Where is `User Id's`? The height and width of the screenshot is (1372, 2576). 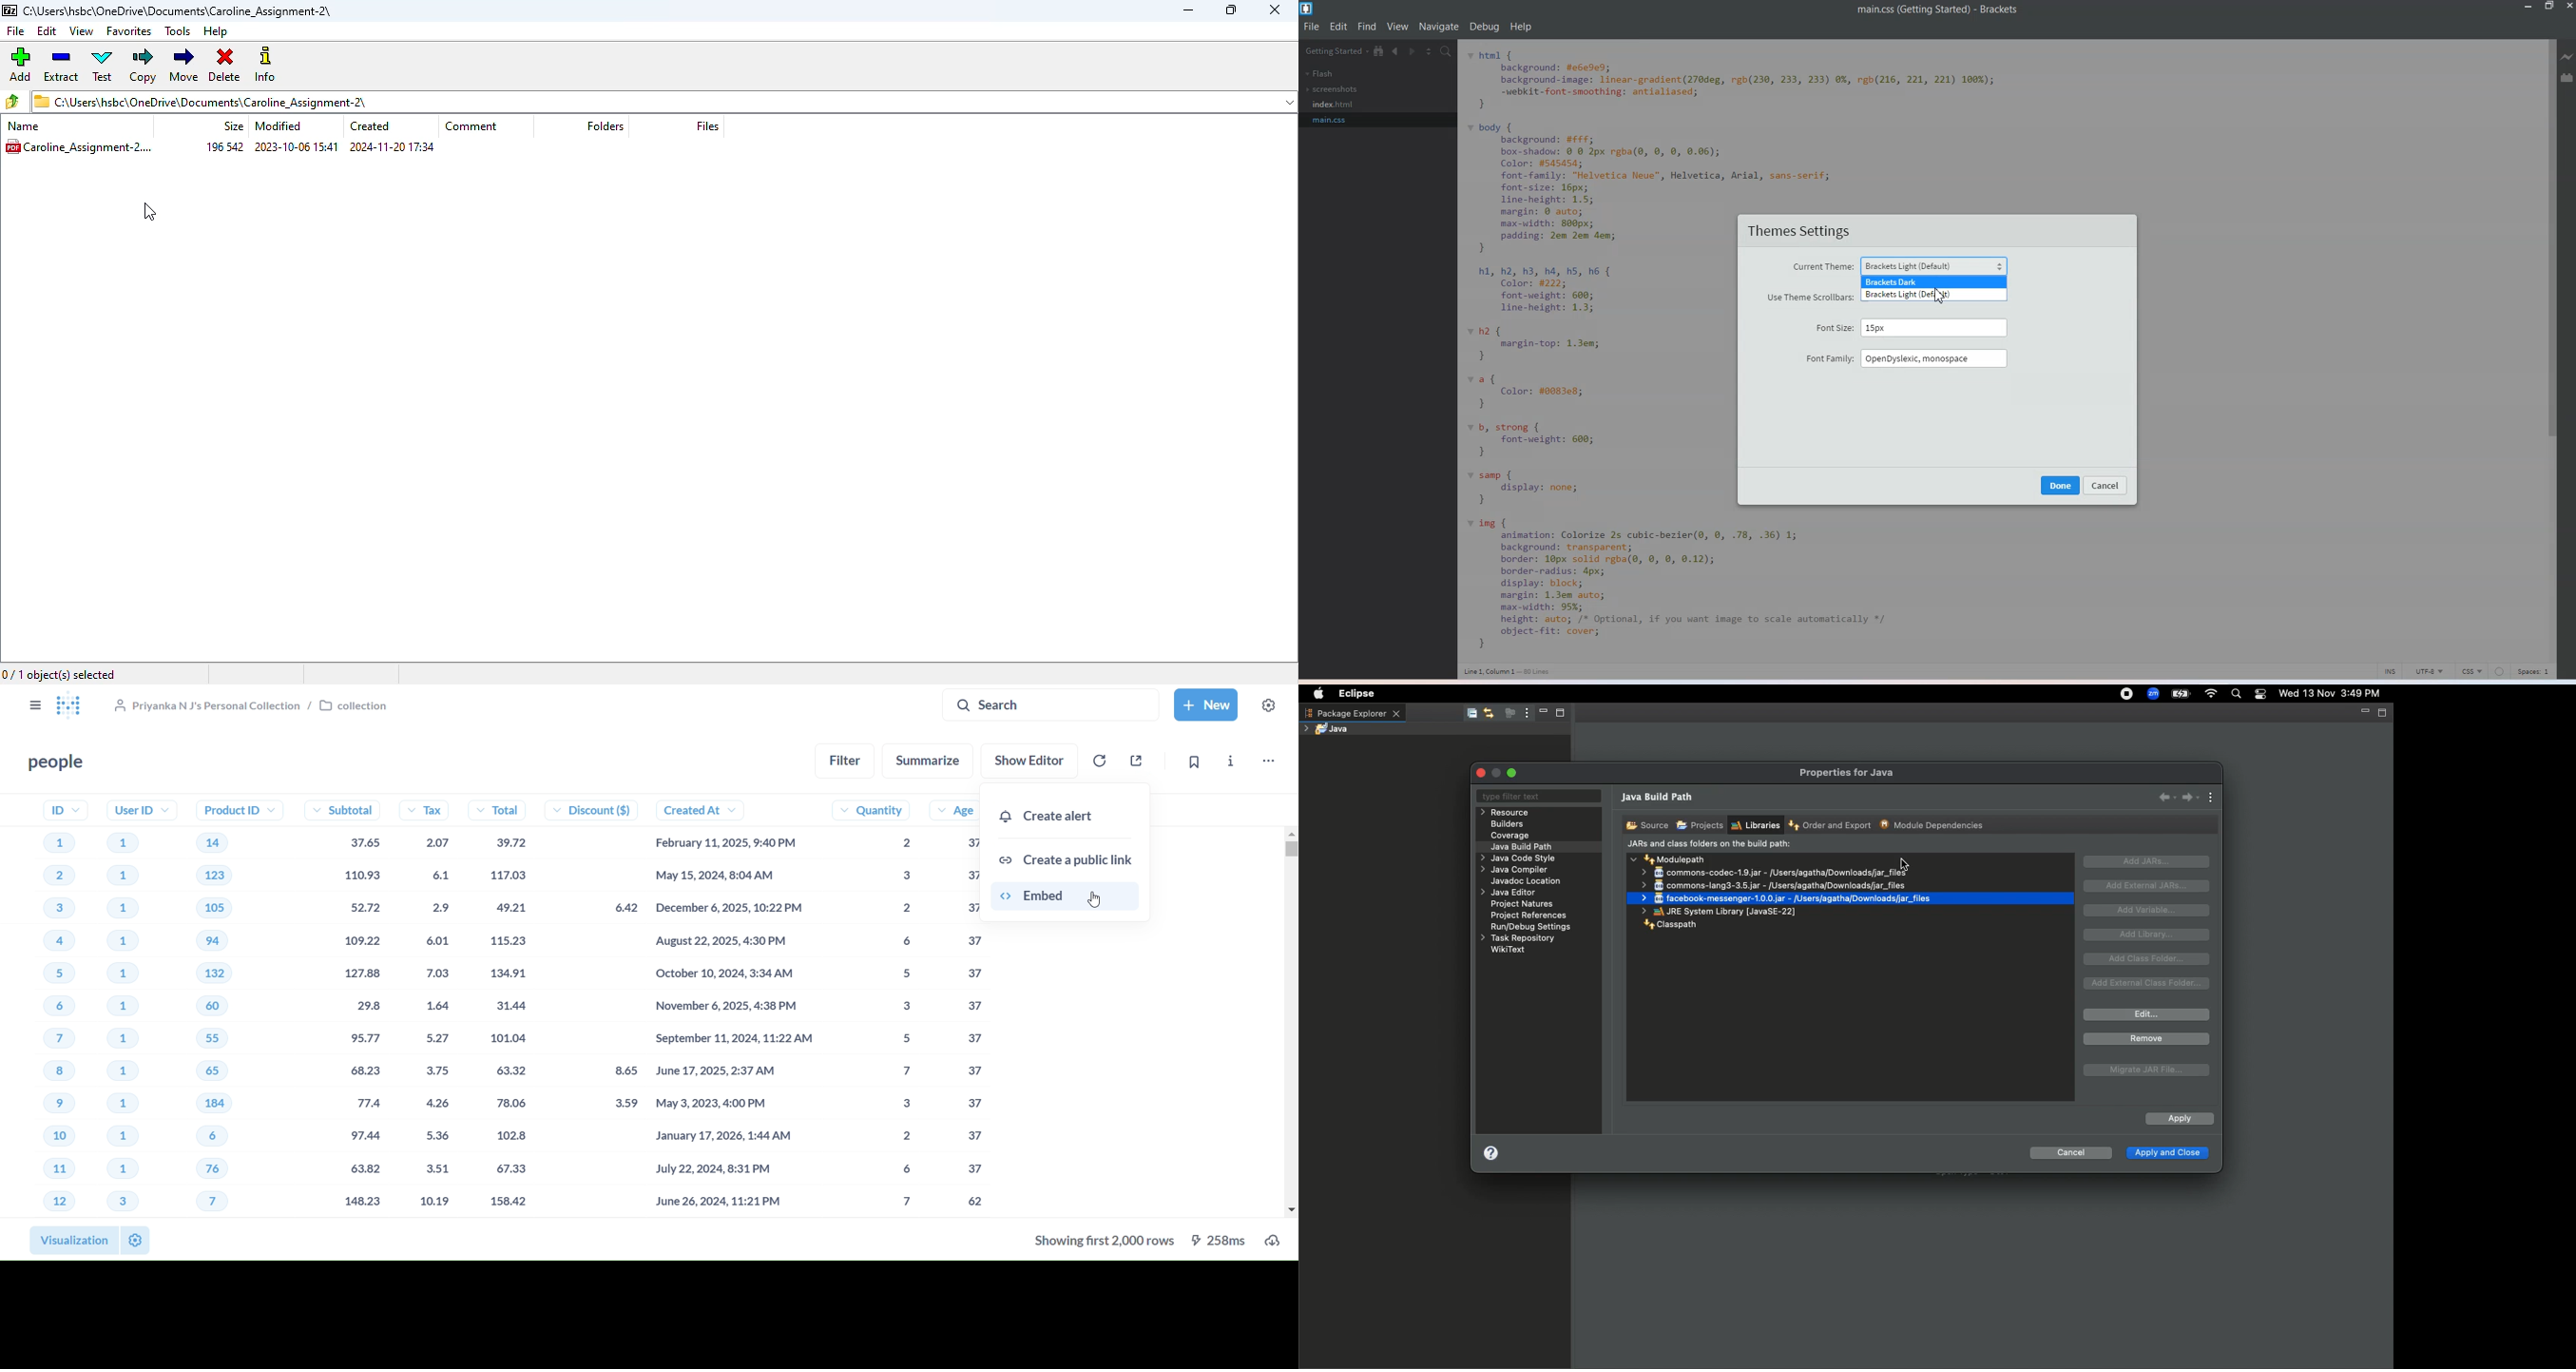 User Id's is located at coordinates (137, 1007).